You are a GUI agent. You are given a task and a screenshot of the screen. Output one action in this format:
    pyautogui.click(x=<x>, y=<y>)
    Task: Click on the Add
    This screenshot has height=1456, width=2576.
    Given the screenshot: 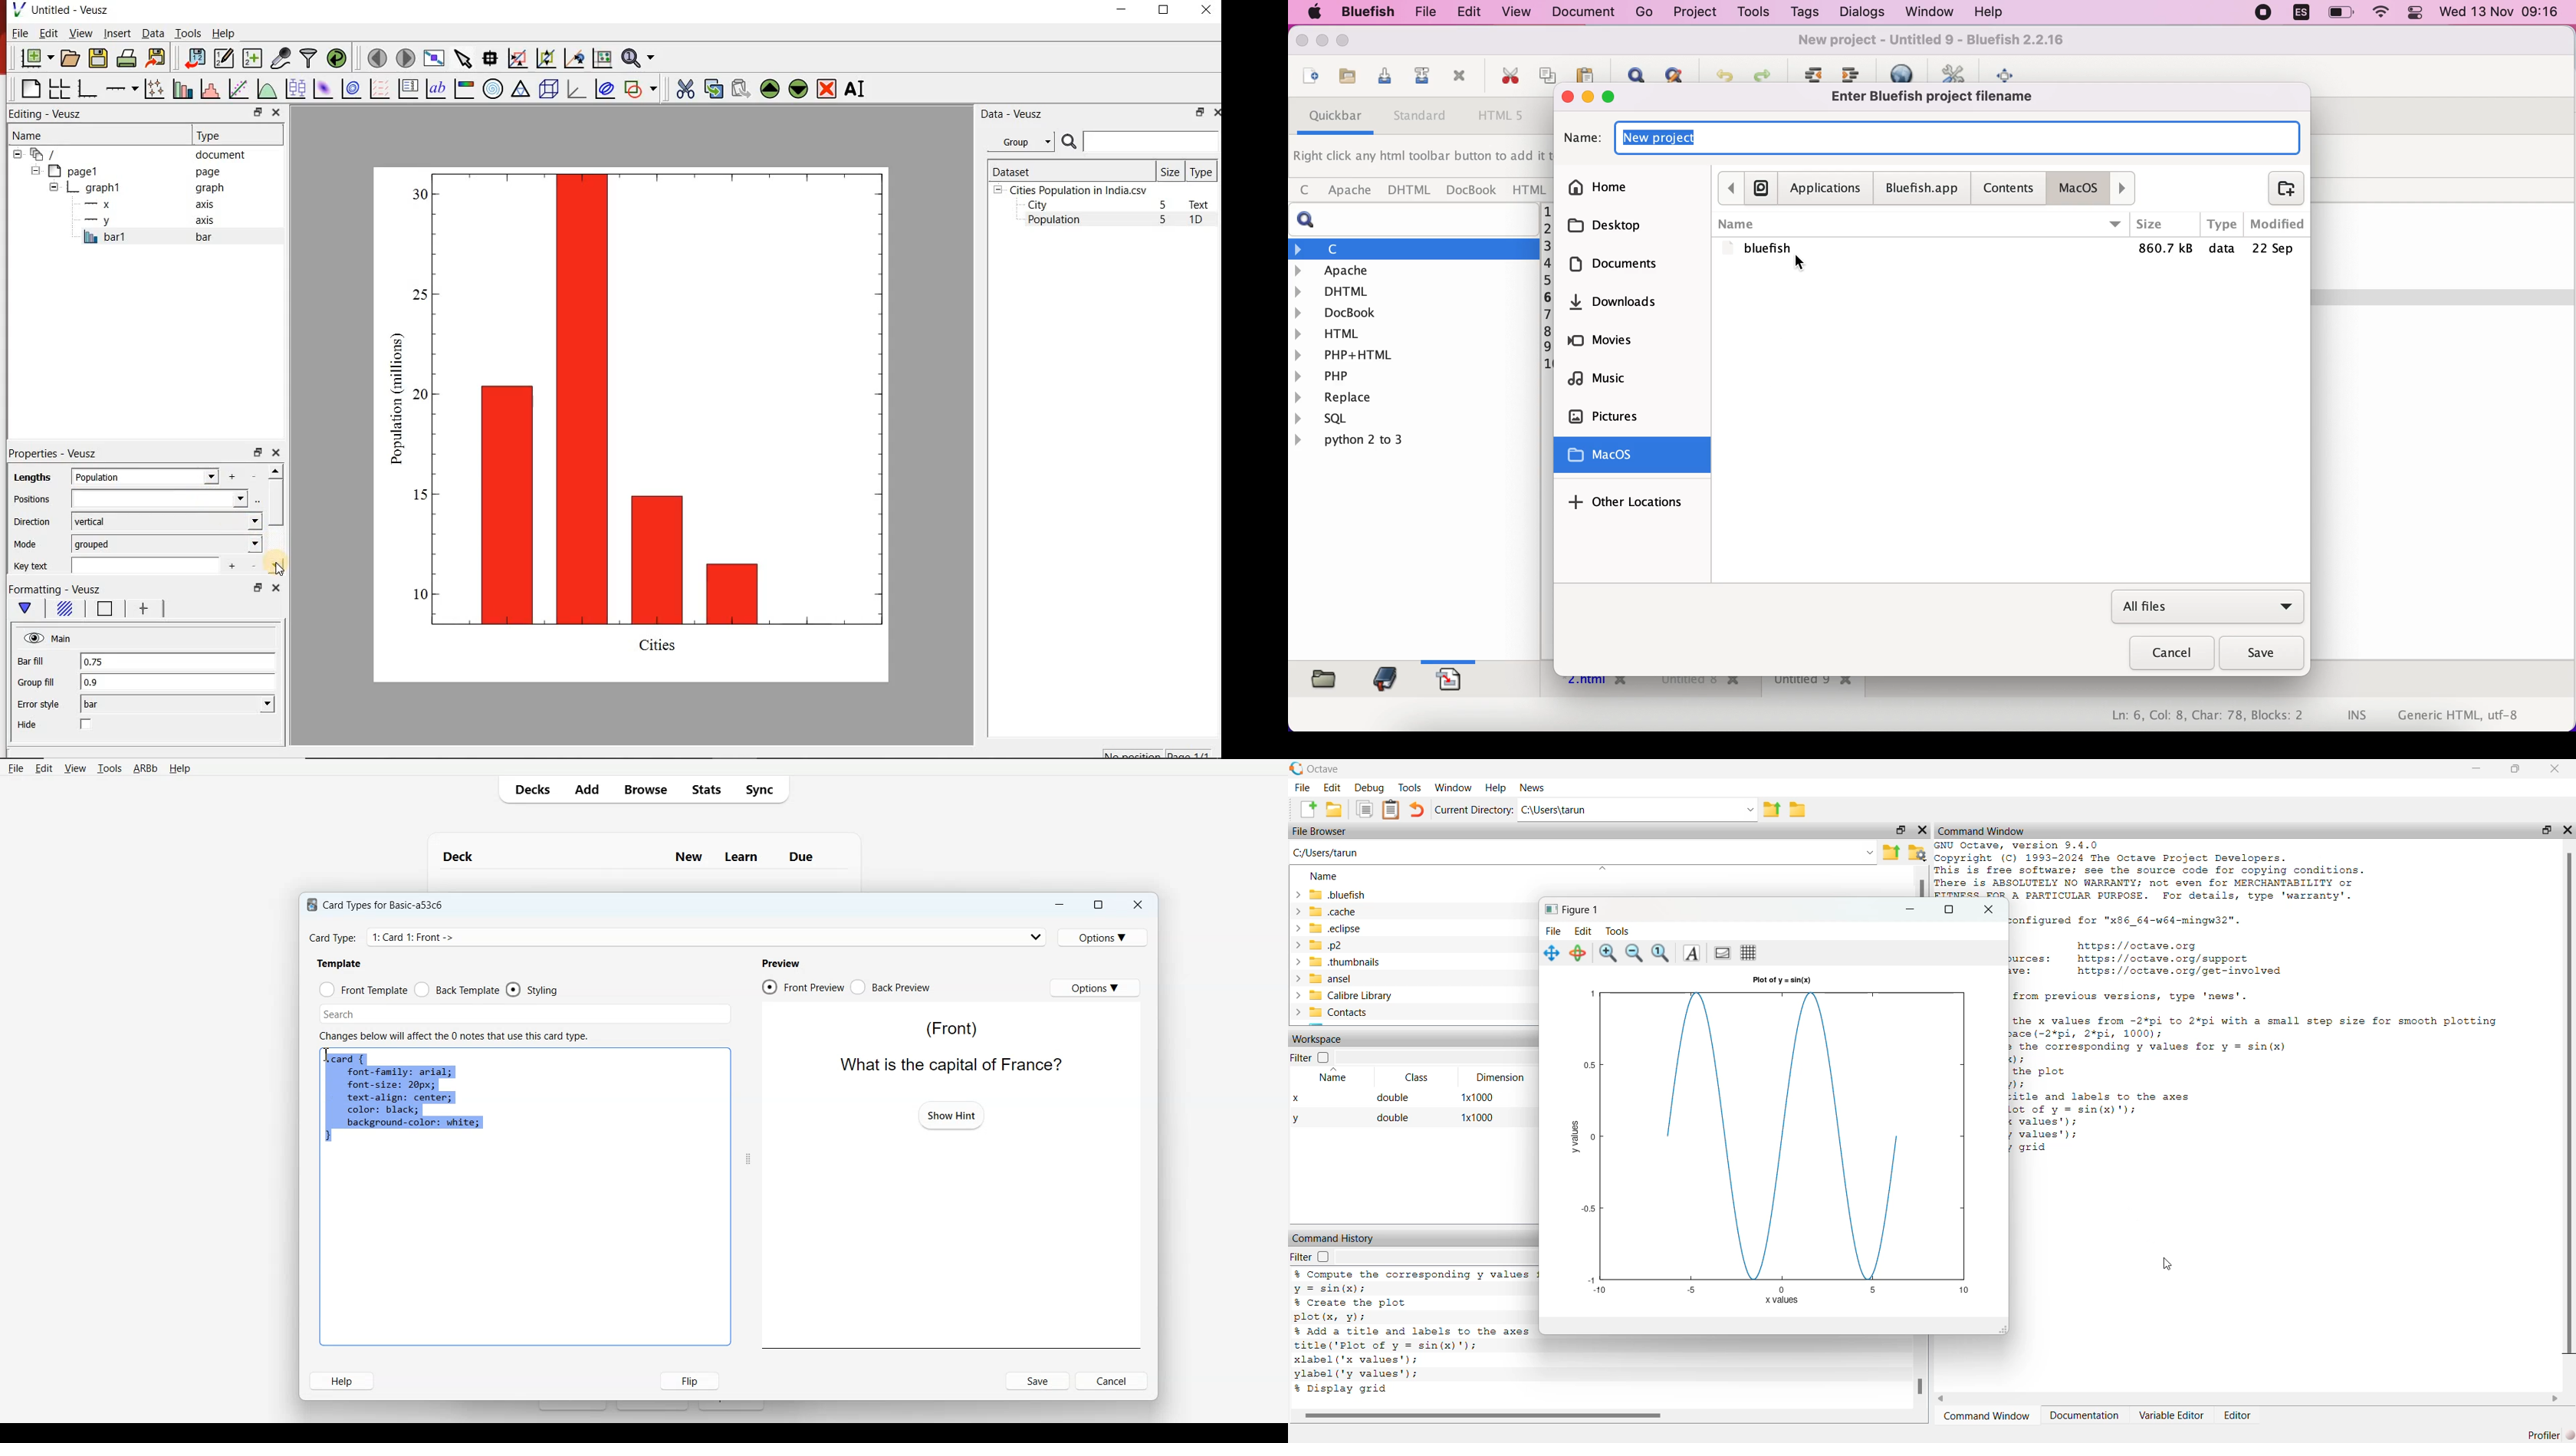 What is the action you would take?
    pyautogui.click(x=586, y=789)
    